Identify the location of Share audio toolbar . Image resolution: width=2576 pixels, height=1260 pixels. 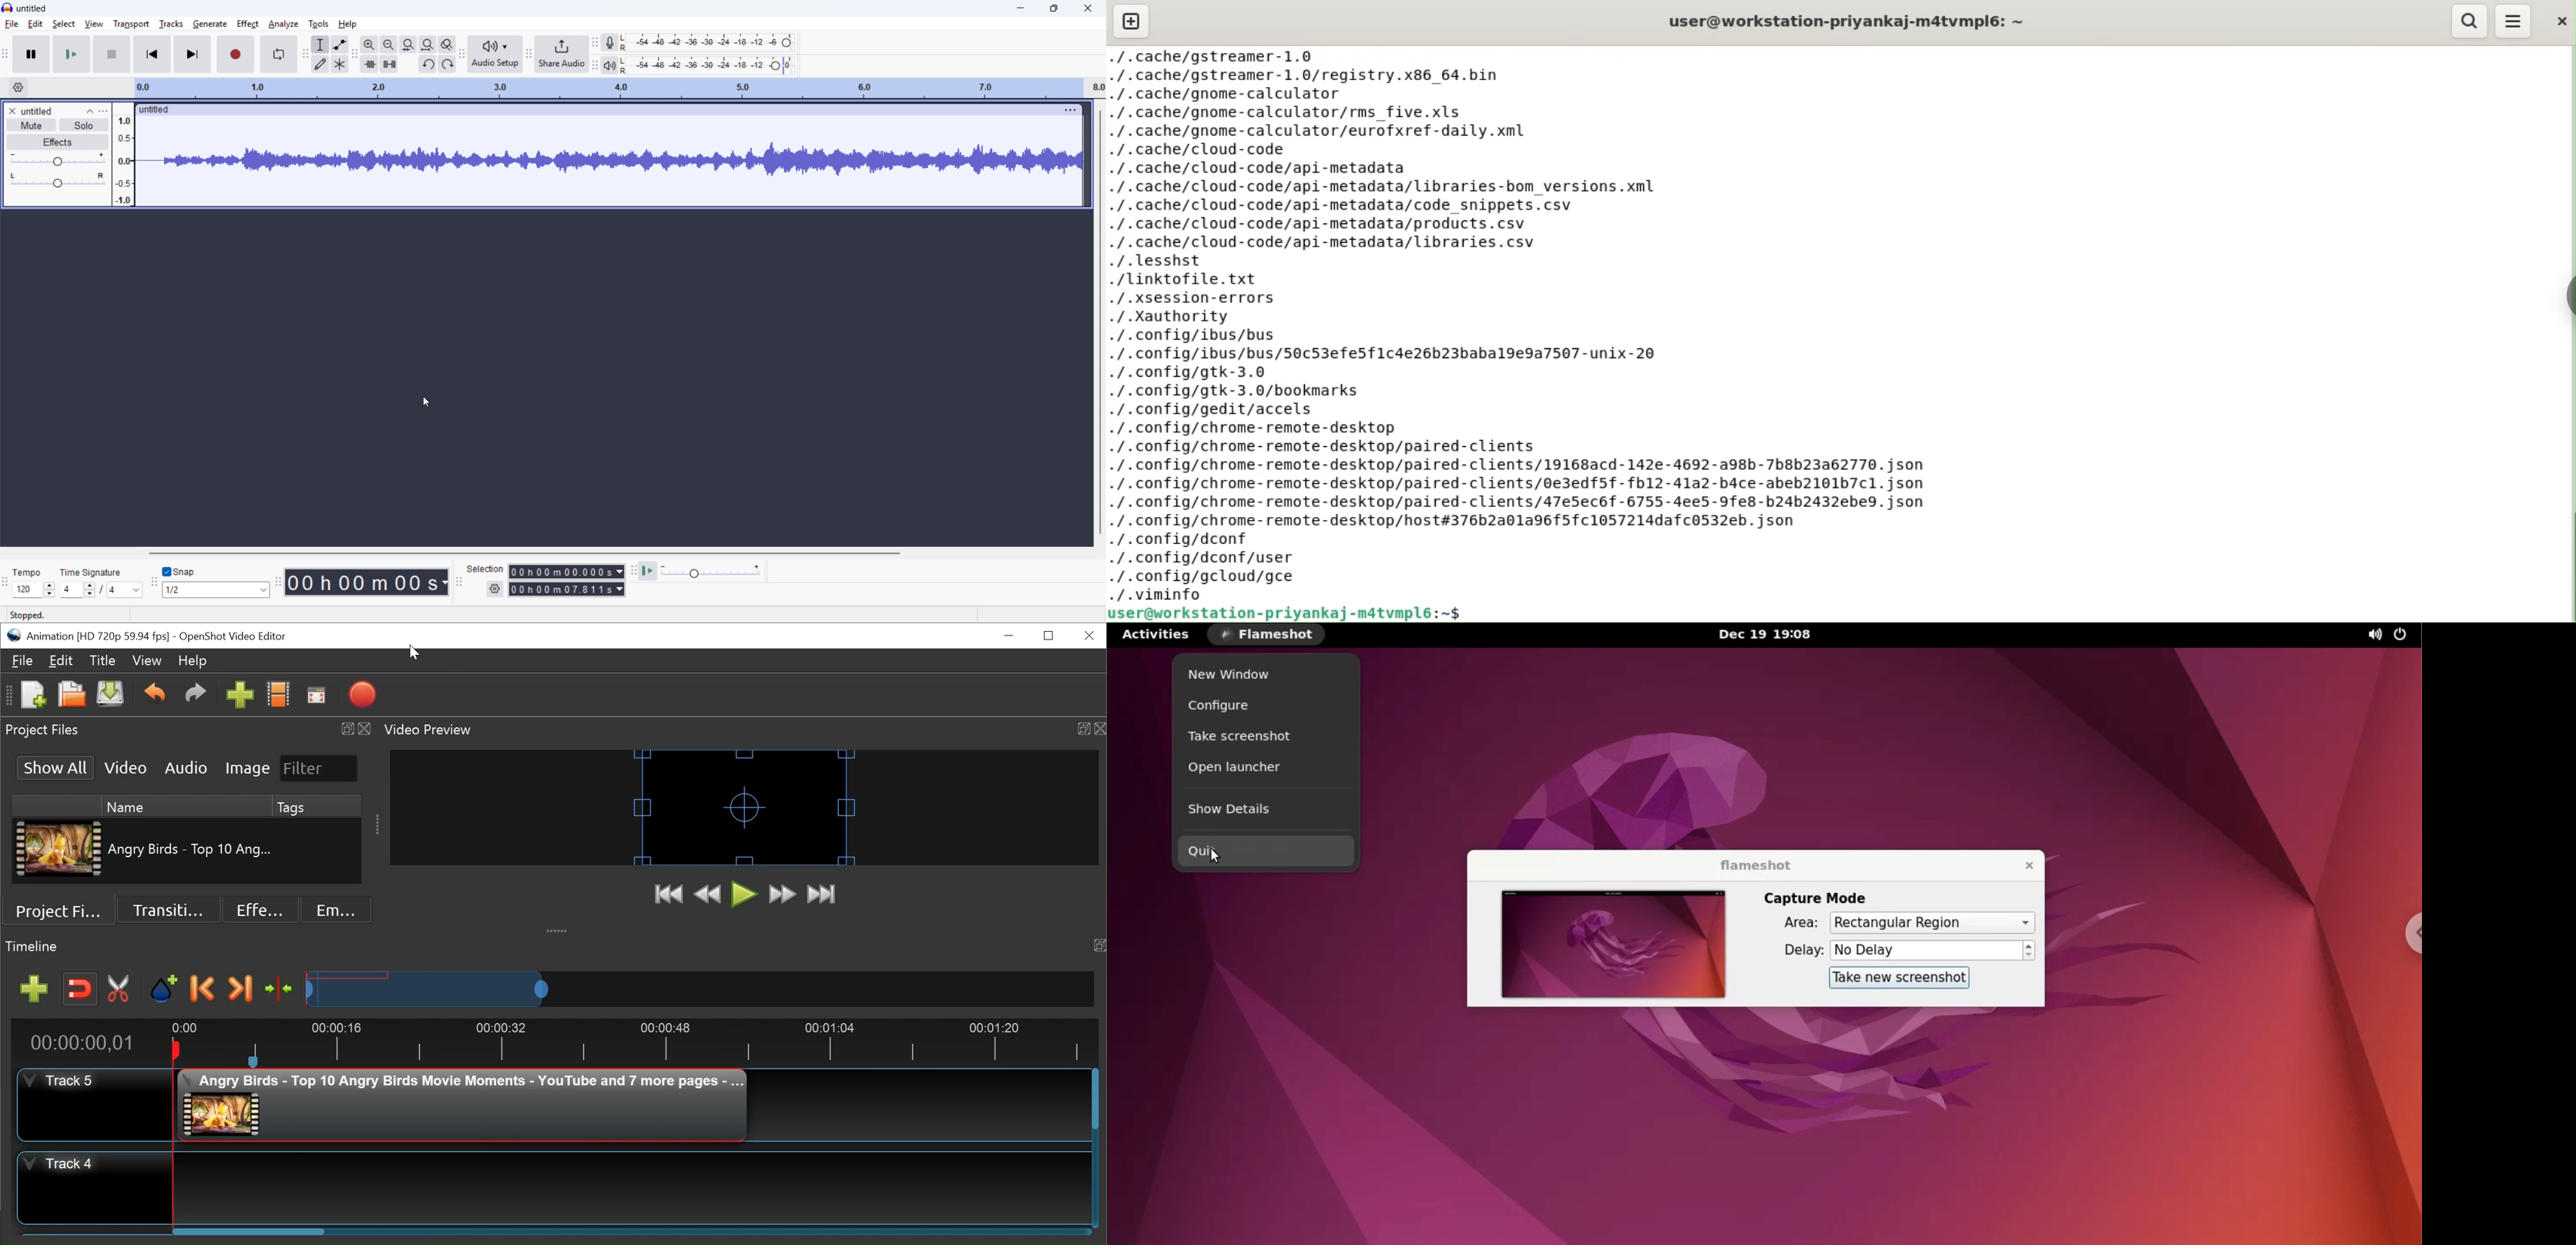
(528, 55).